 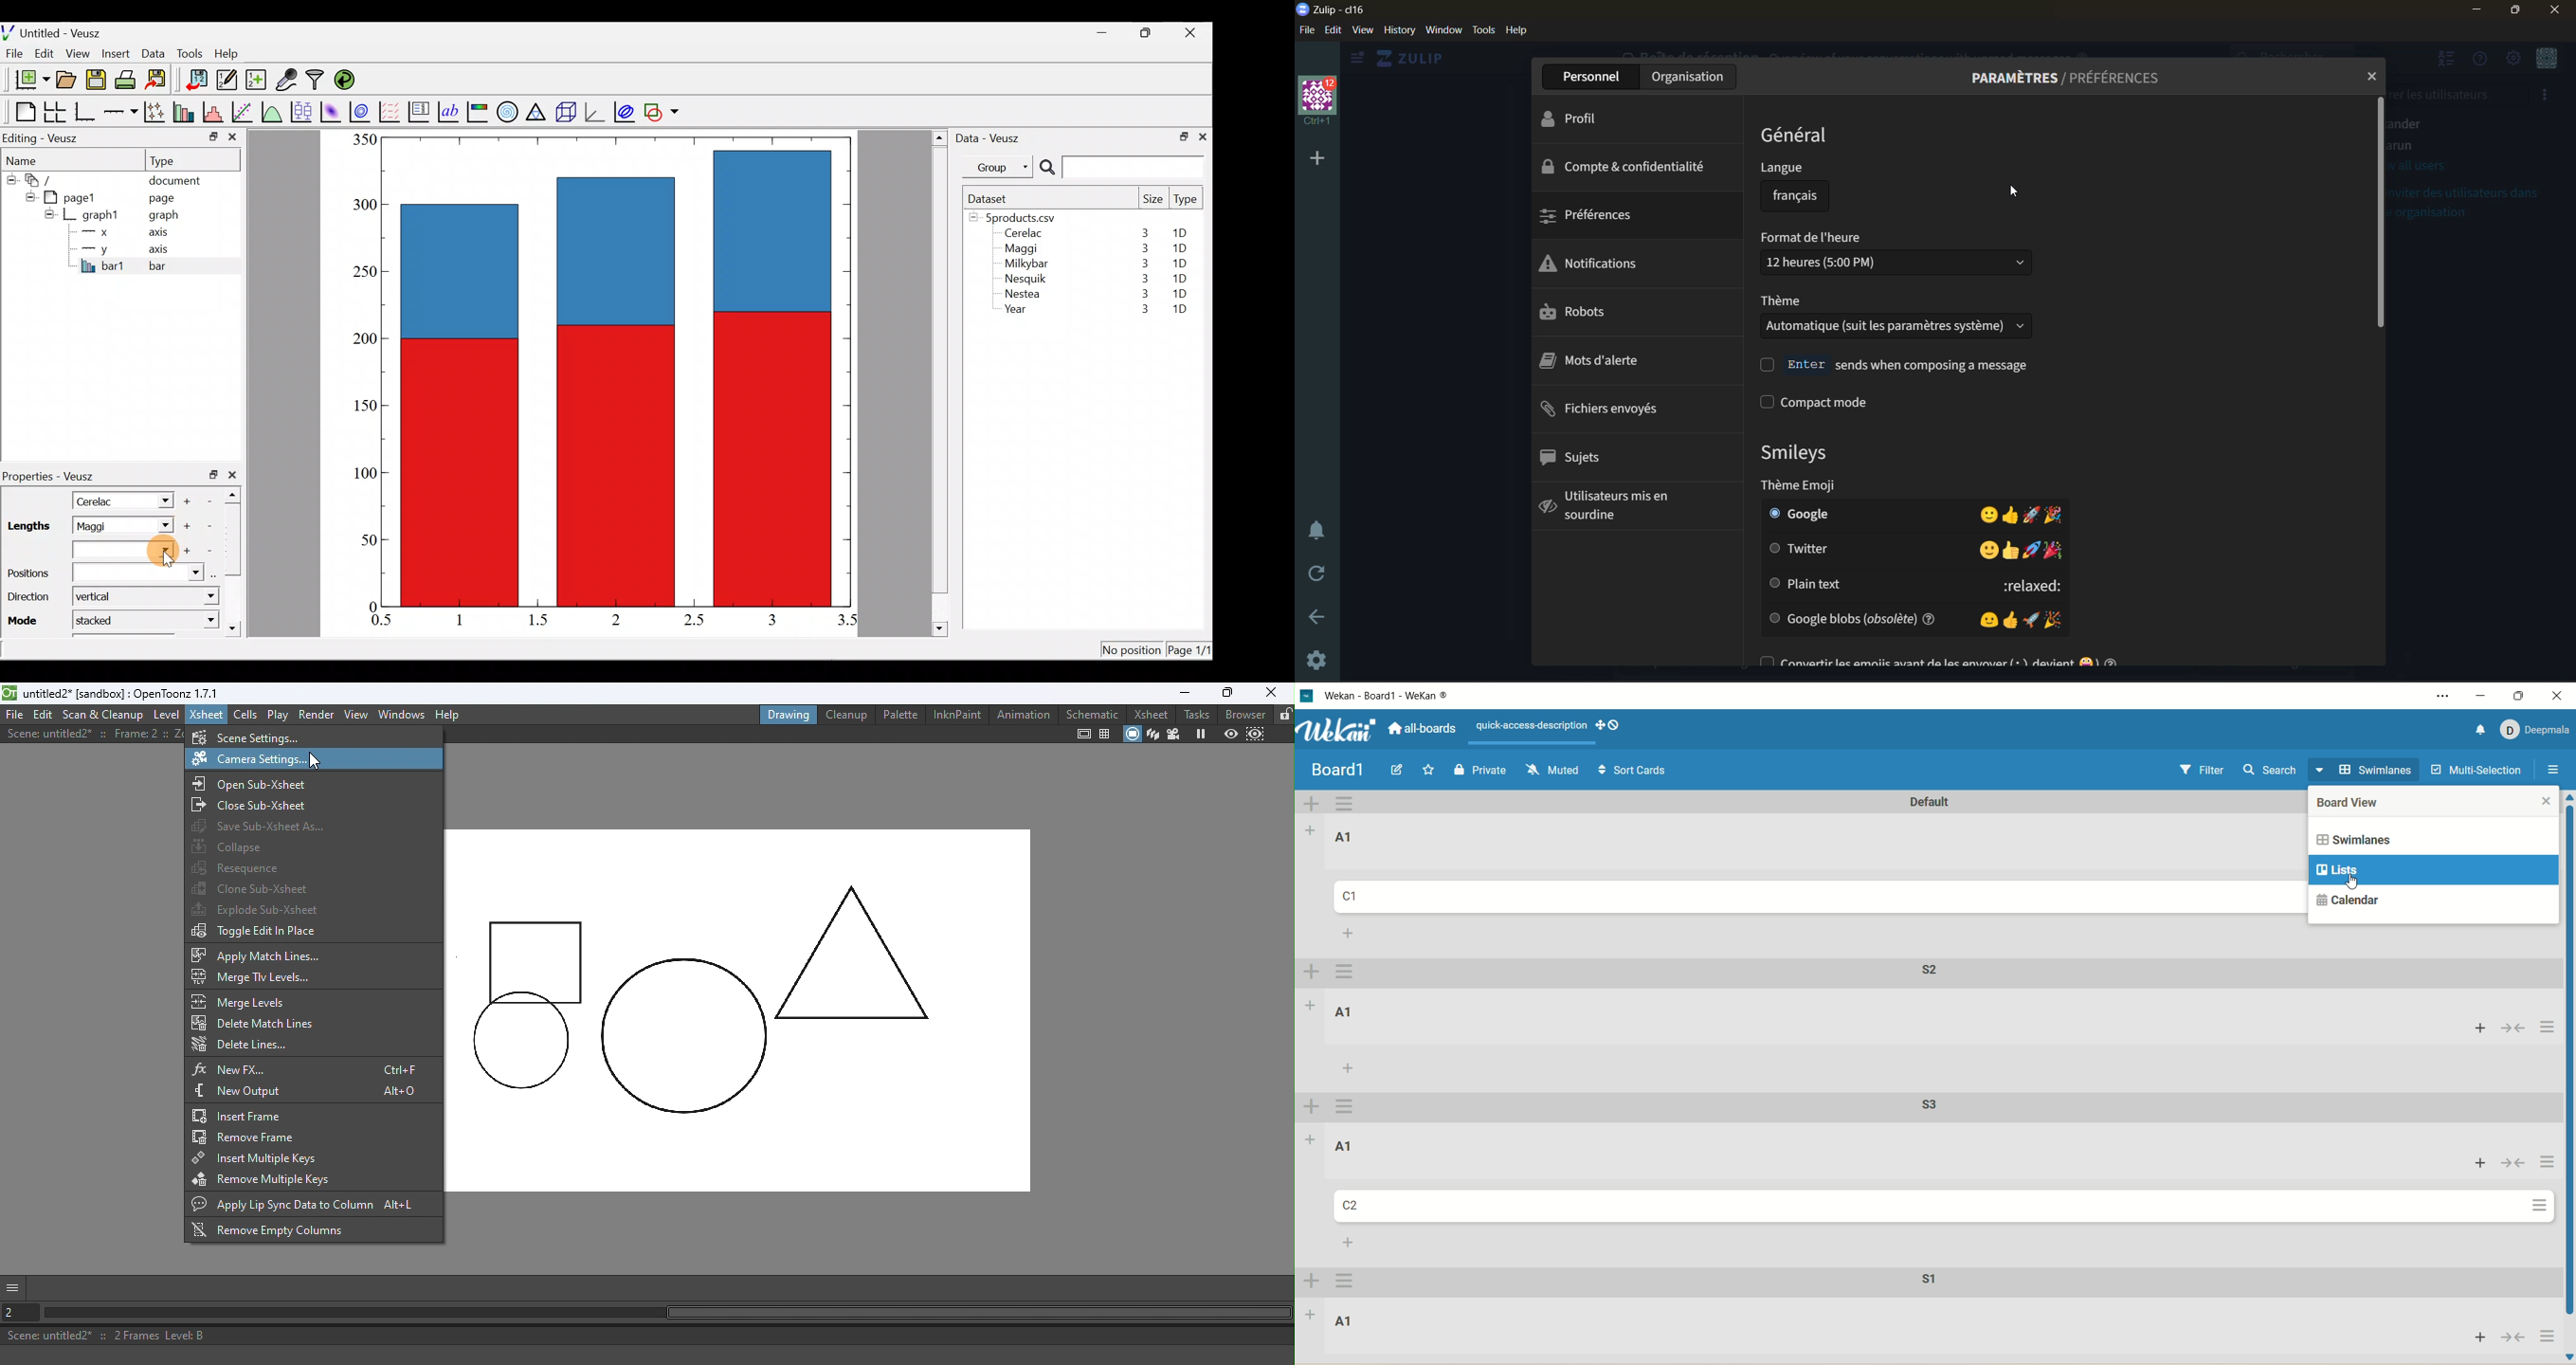 What do you see at coordinates (101, 215) in the screenshot?
I see `graph1` at bounding box center [101, 215].